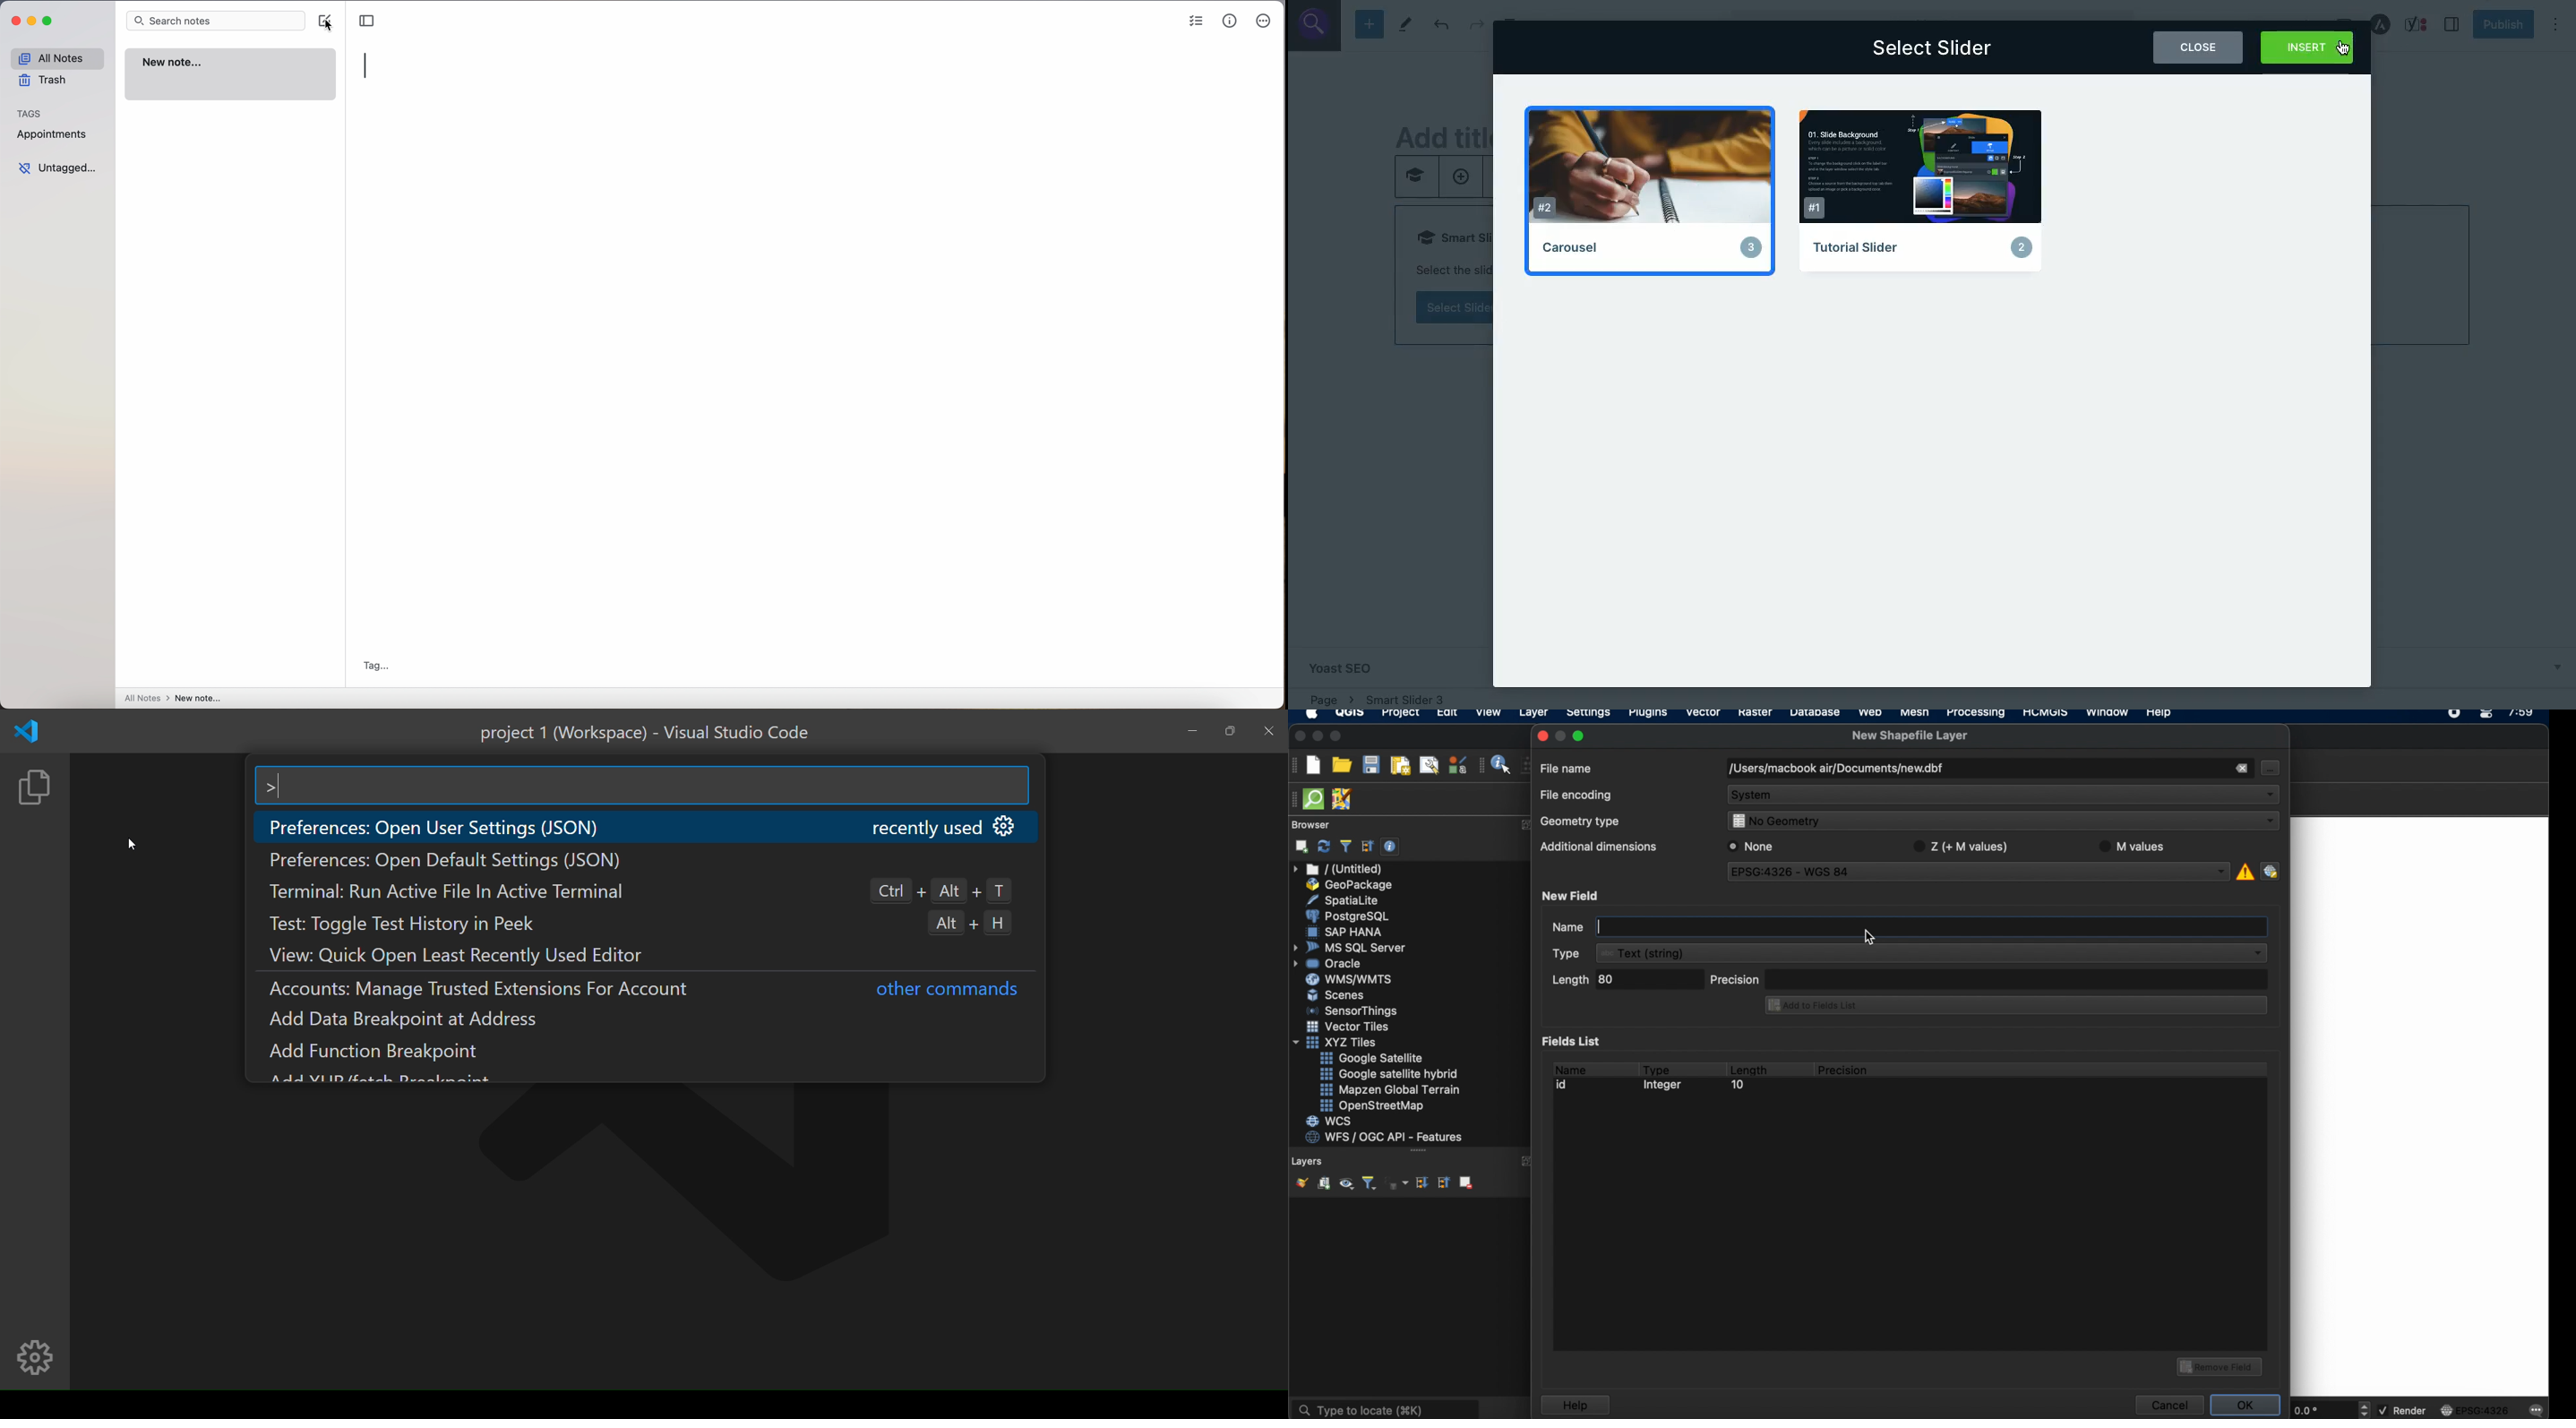  What do you see at coordinates (1814, 715) in the screenshot?
I see `database` at bounding box center [1814, 715].